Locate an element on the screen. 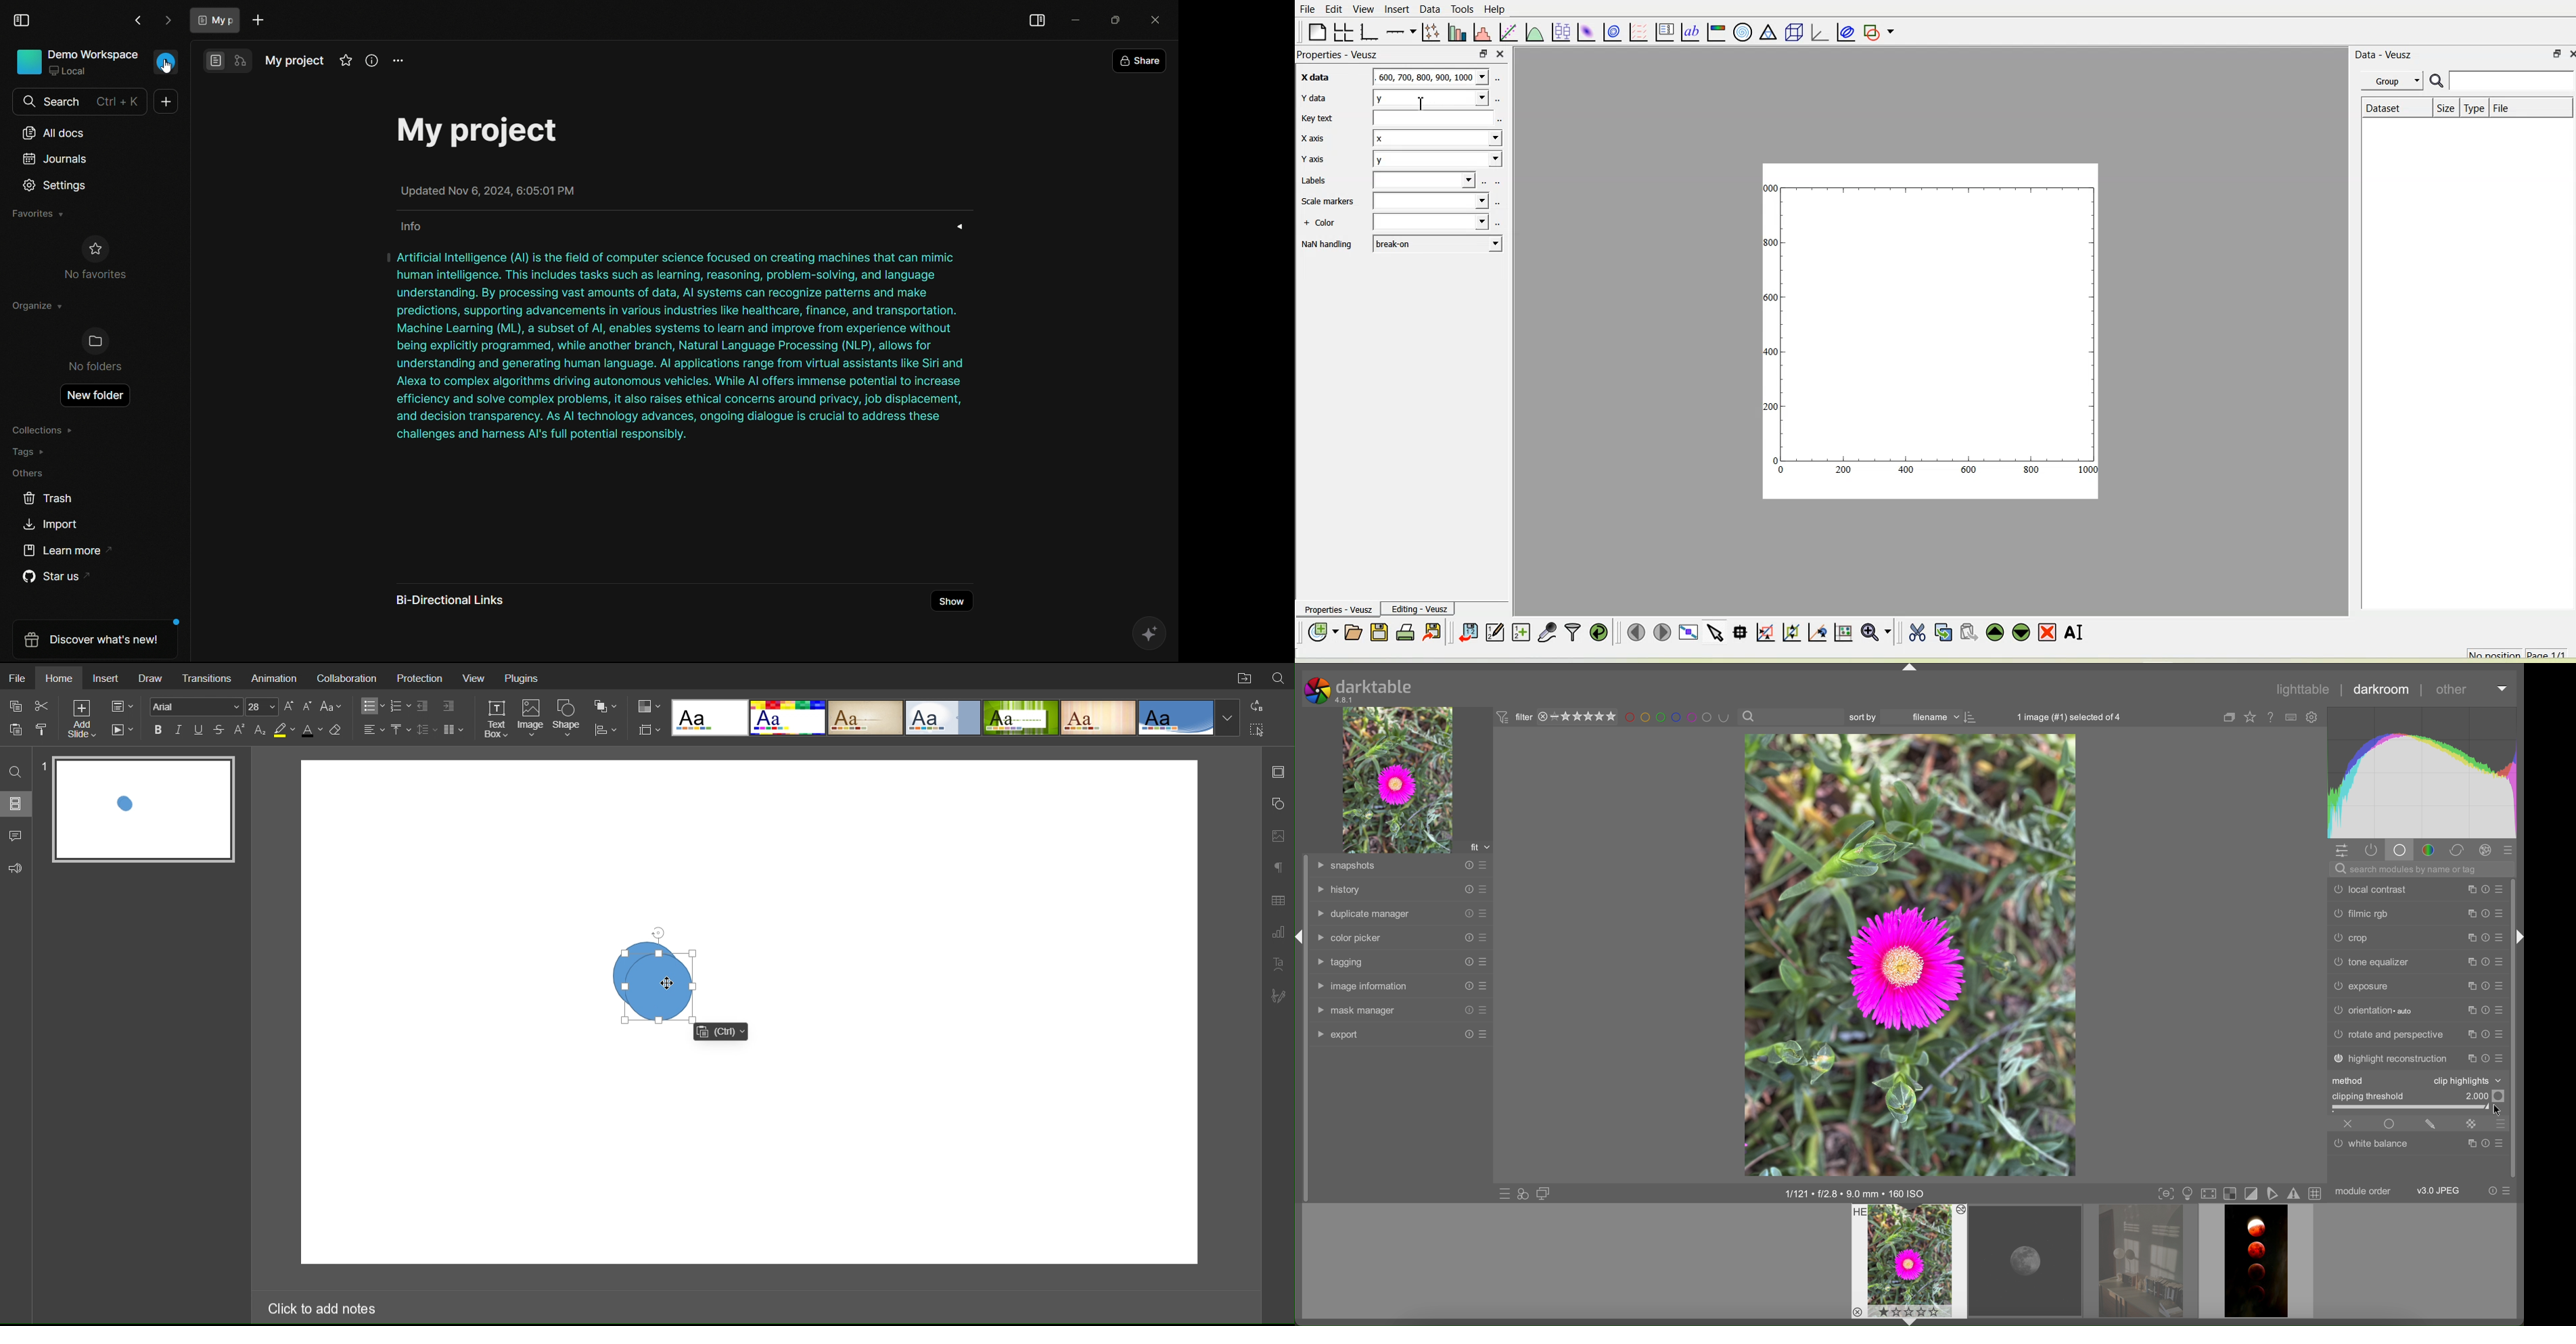 The image size is (2576, 1344). other is located at coordinates (2452, 692).